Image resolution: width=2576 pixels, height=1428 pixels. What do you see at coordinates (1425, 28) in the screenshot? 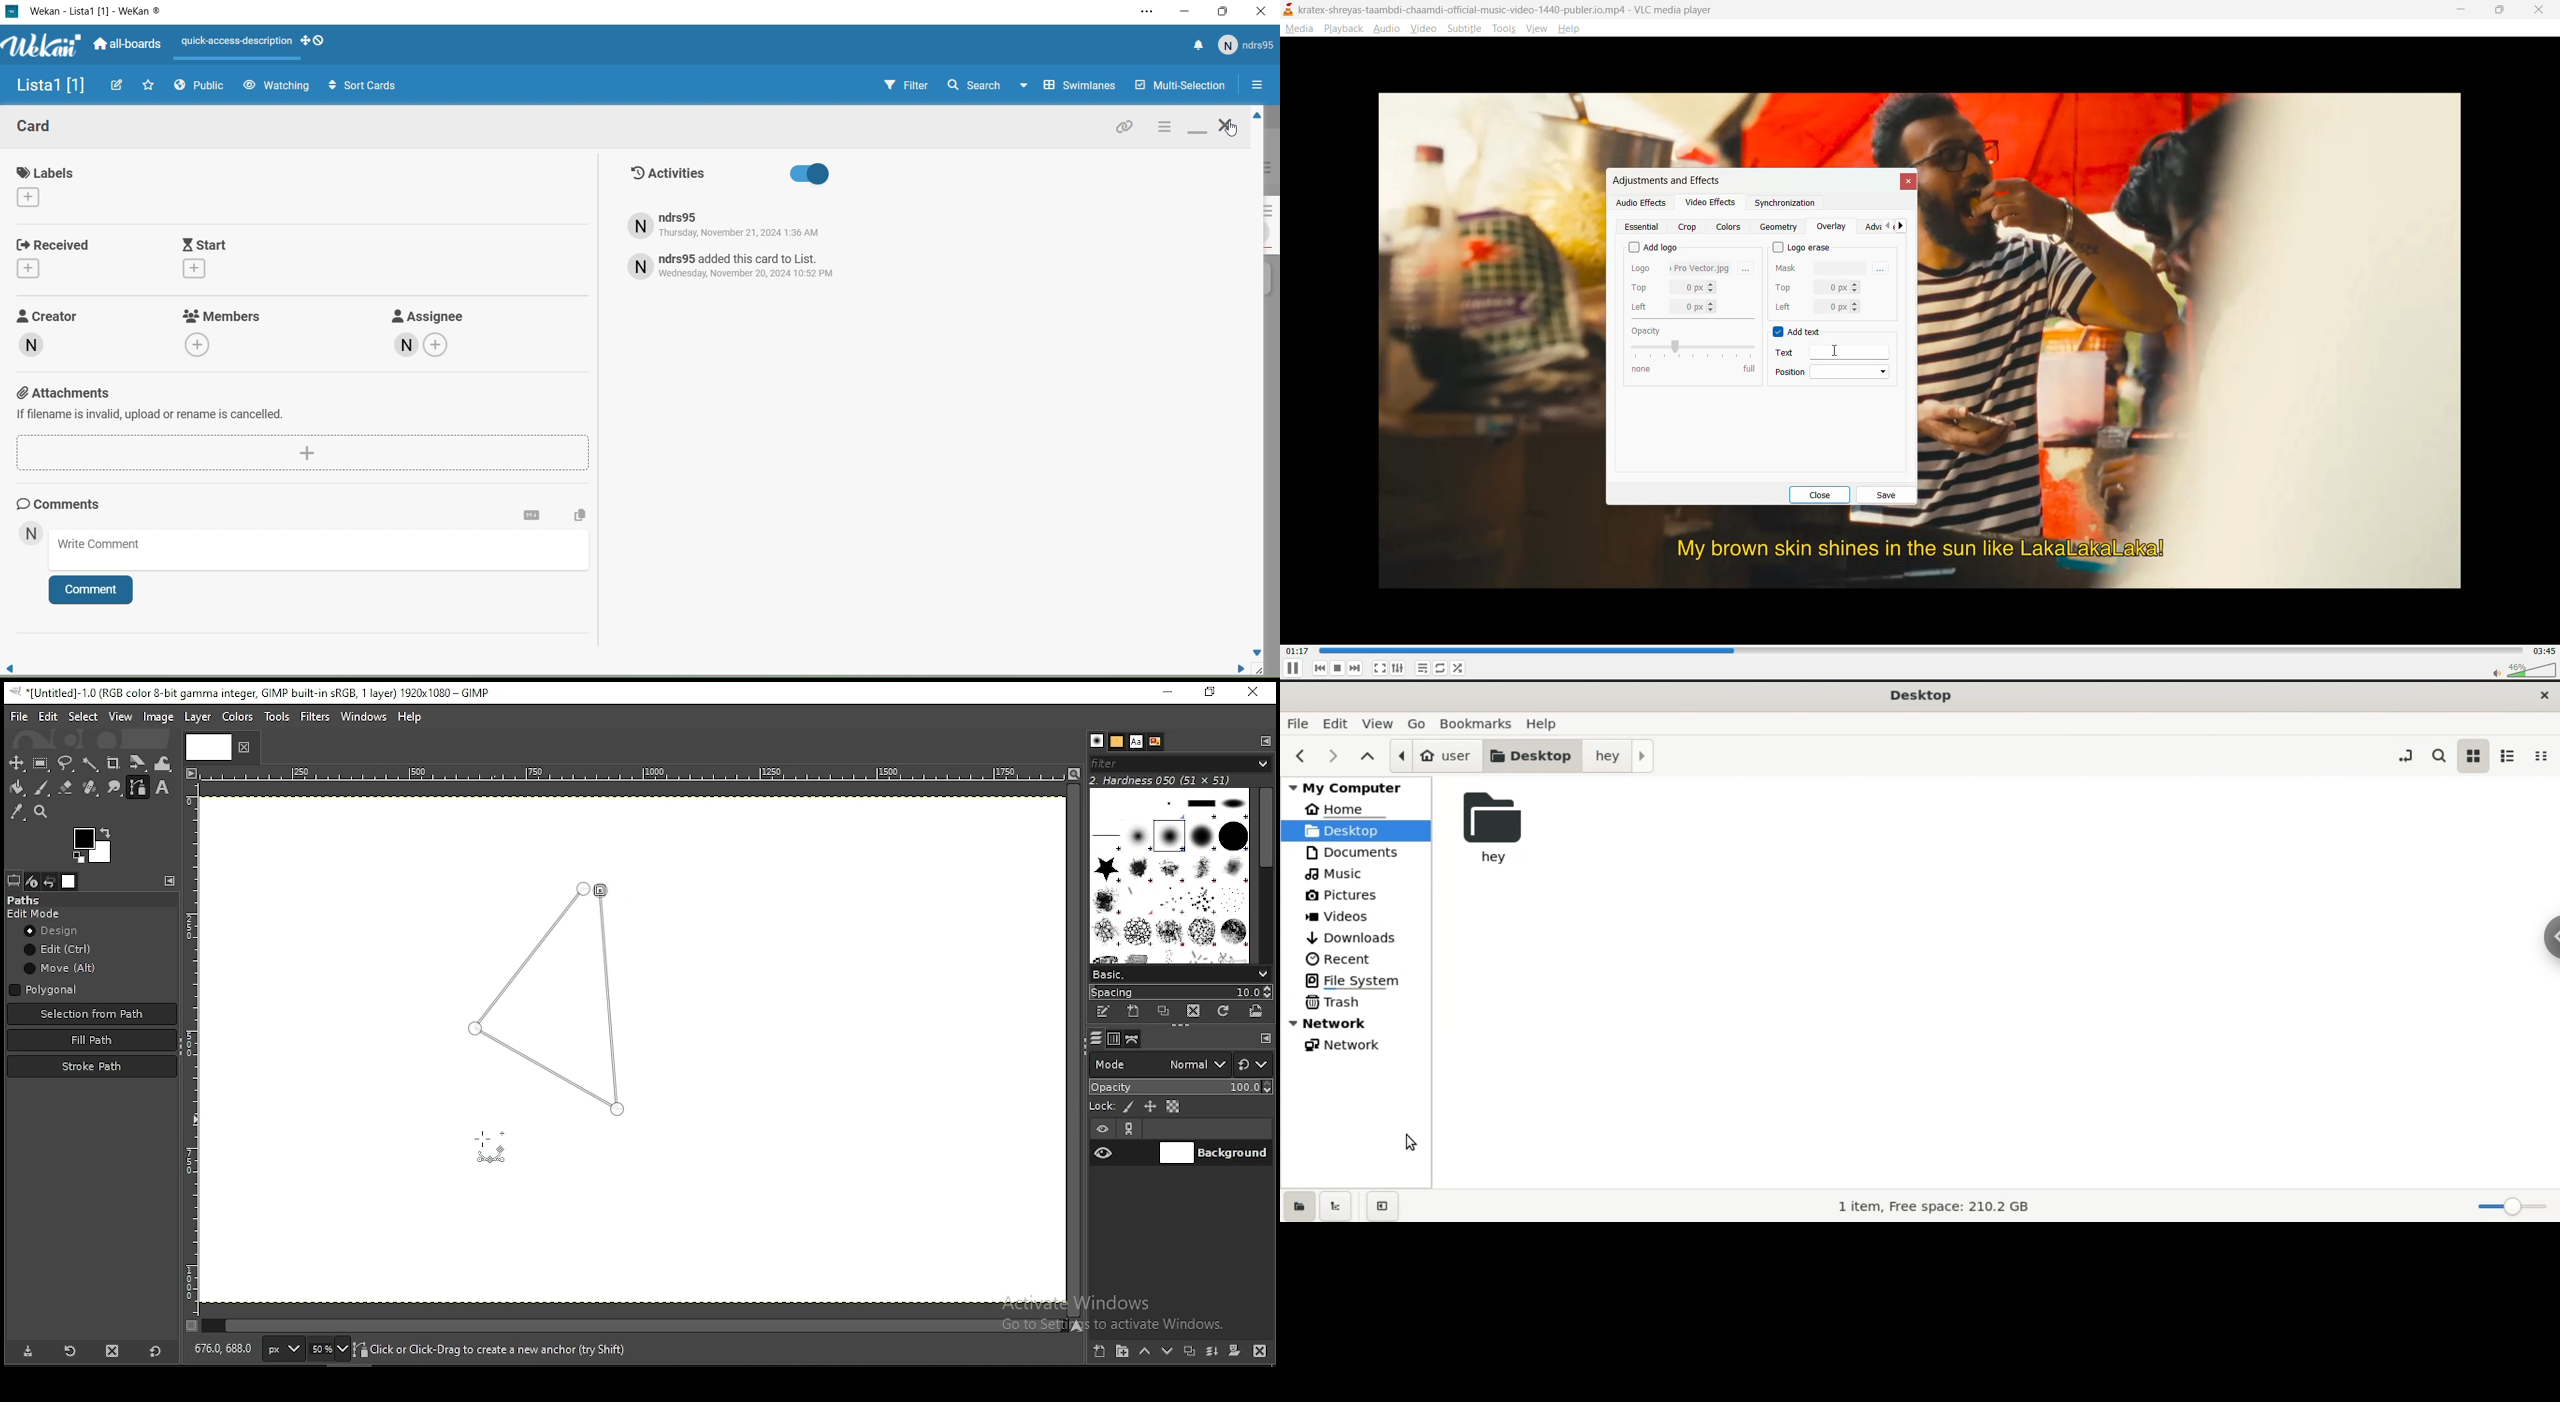
I see `video` at bounding box center [1425, 28].